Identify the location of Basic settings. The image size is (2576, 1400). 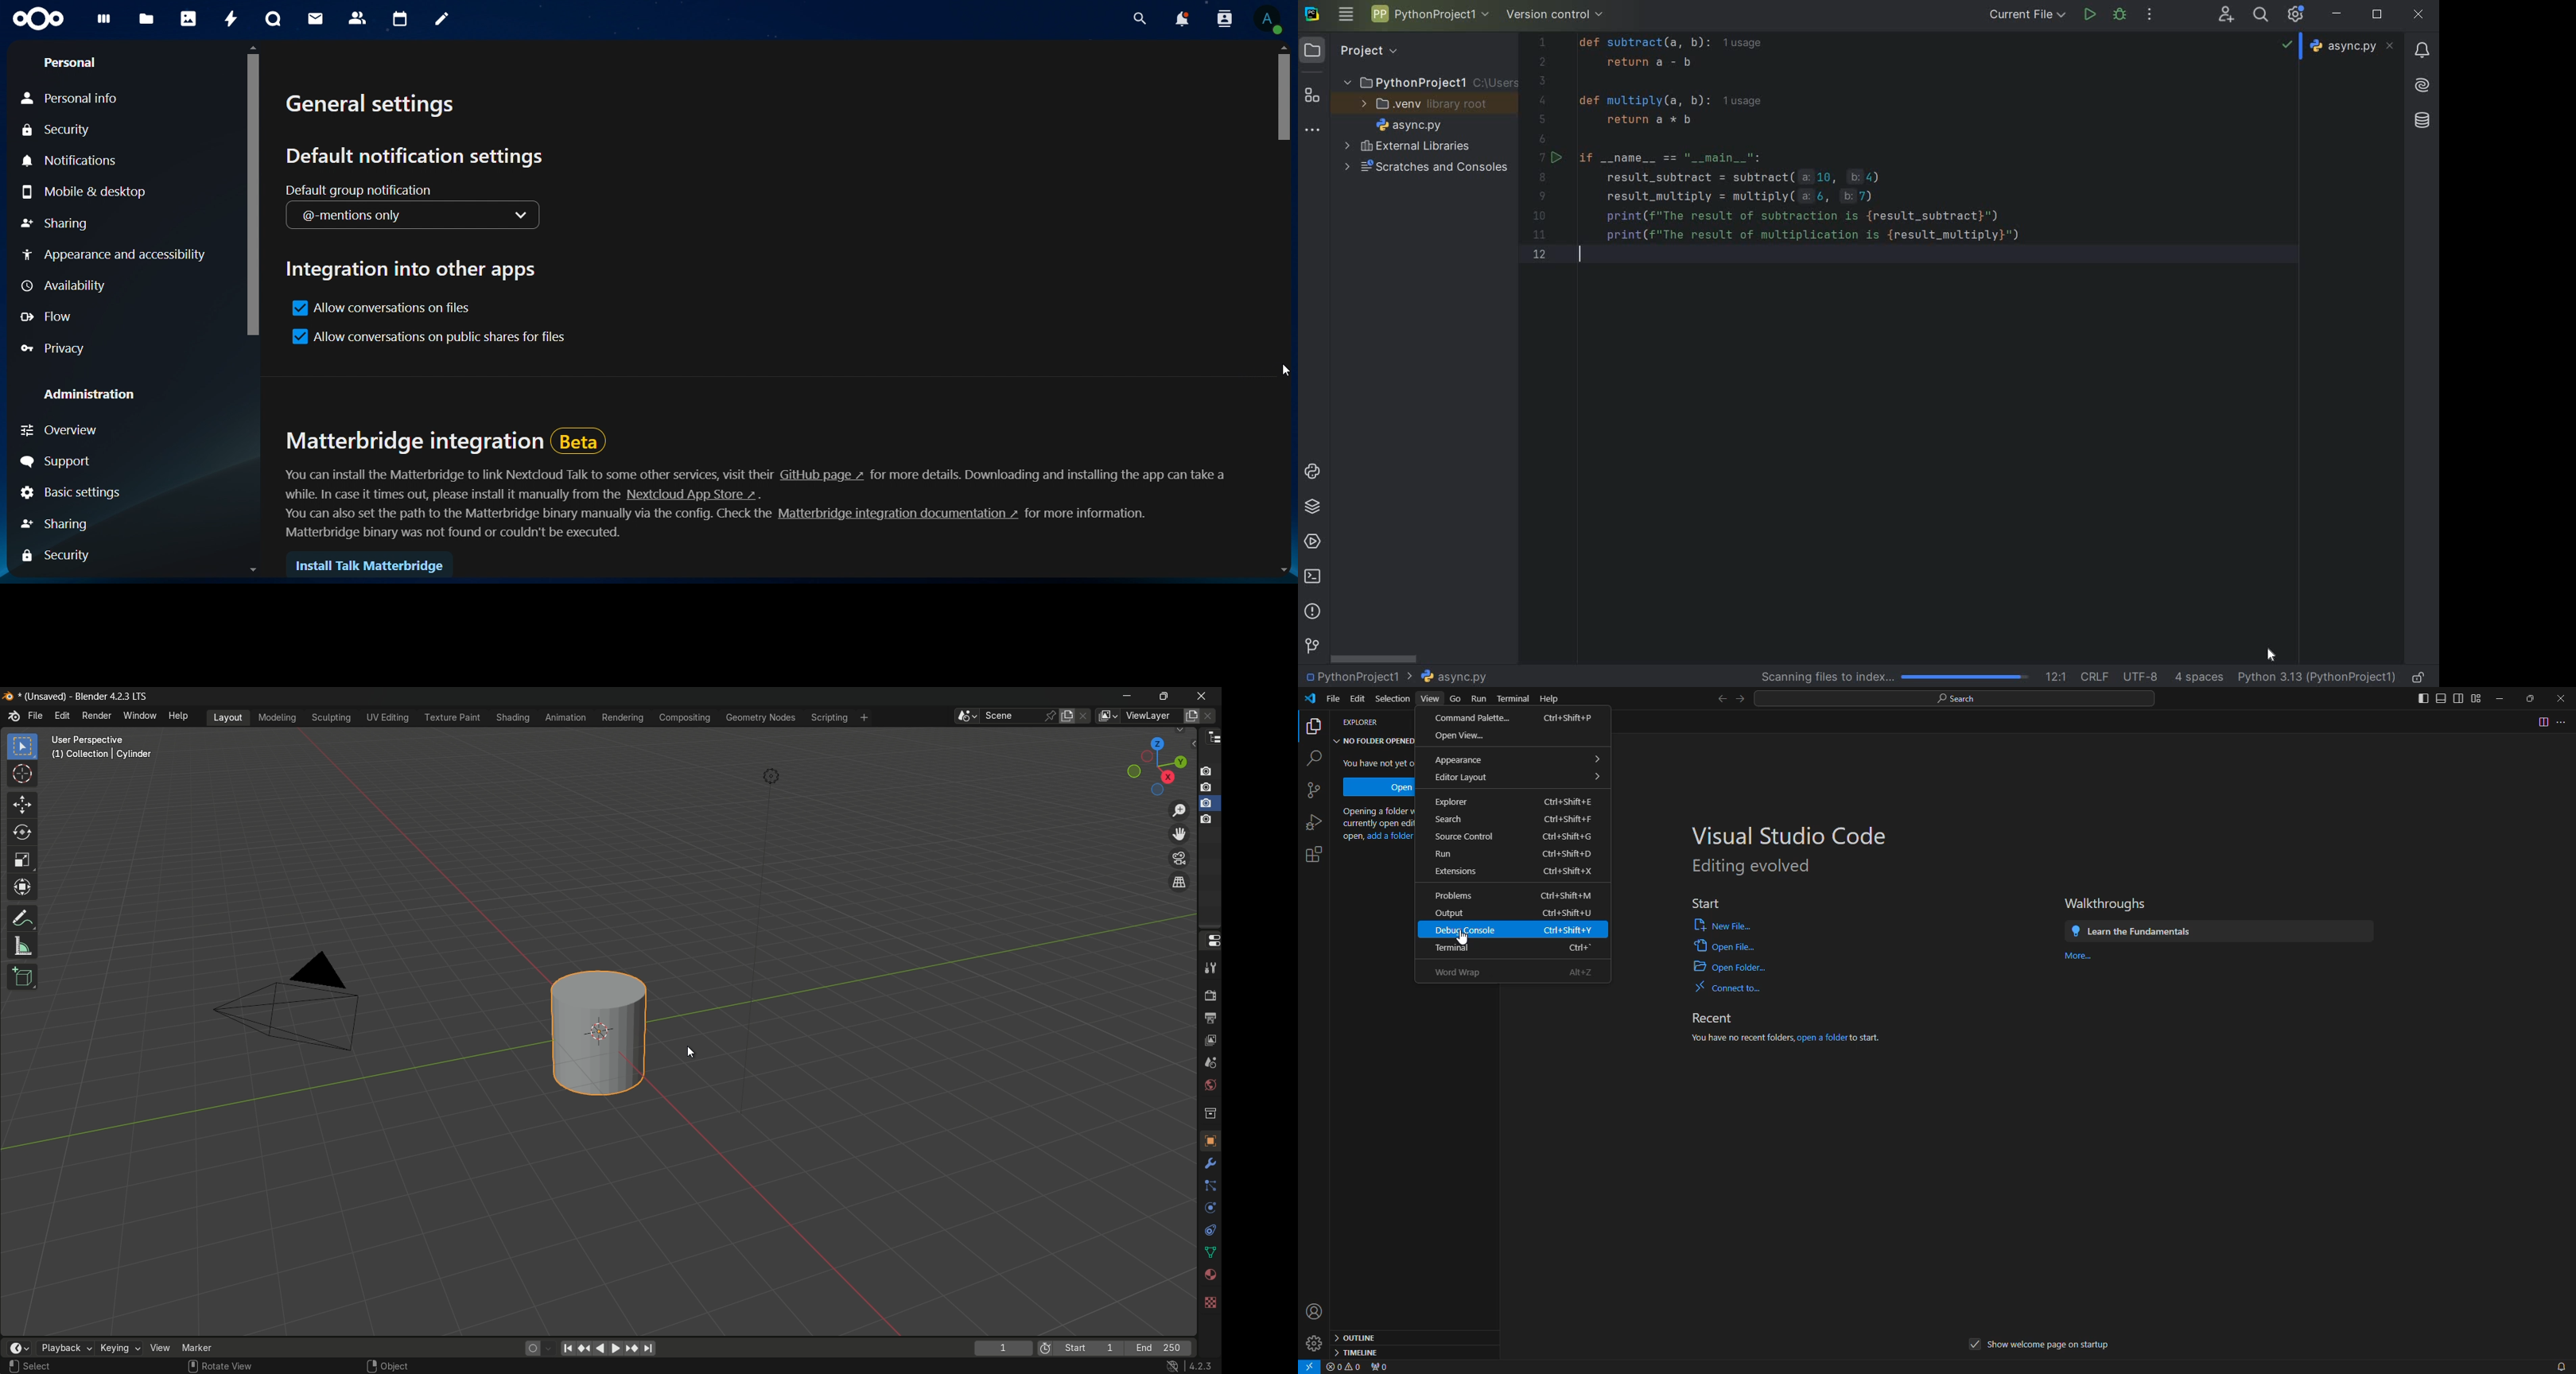
(72, 493).